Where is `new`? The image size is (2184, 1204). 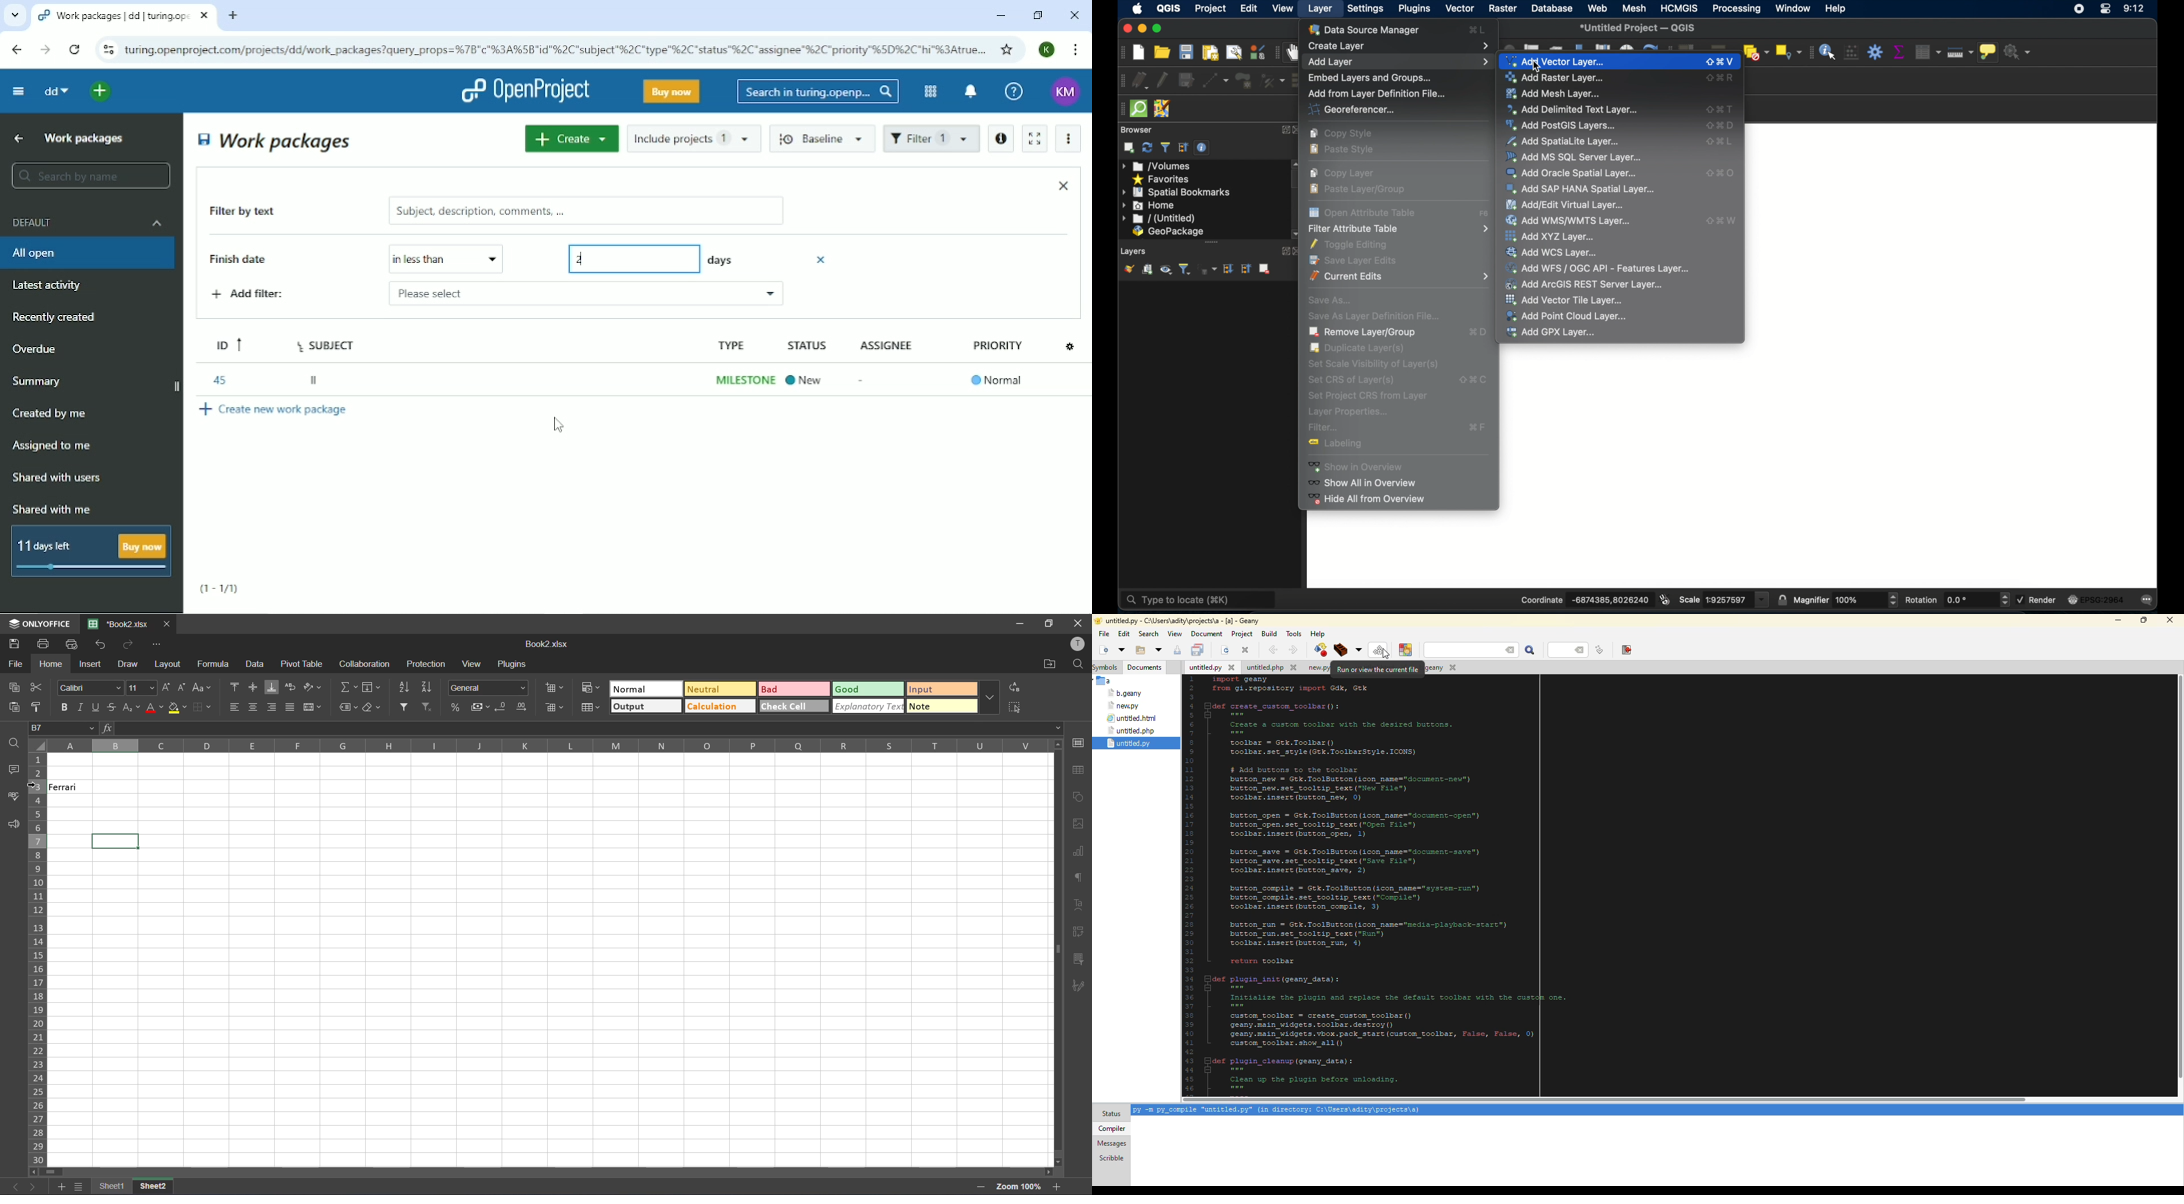 new is located at coordinates (1103, 650).